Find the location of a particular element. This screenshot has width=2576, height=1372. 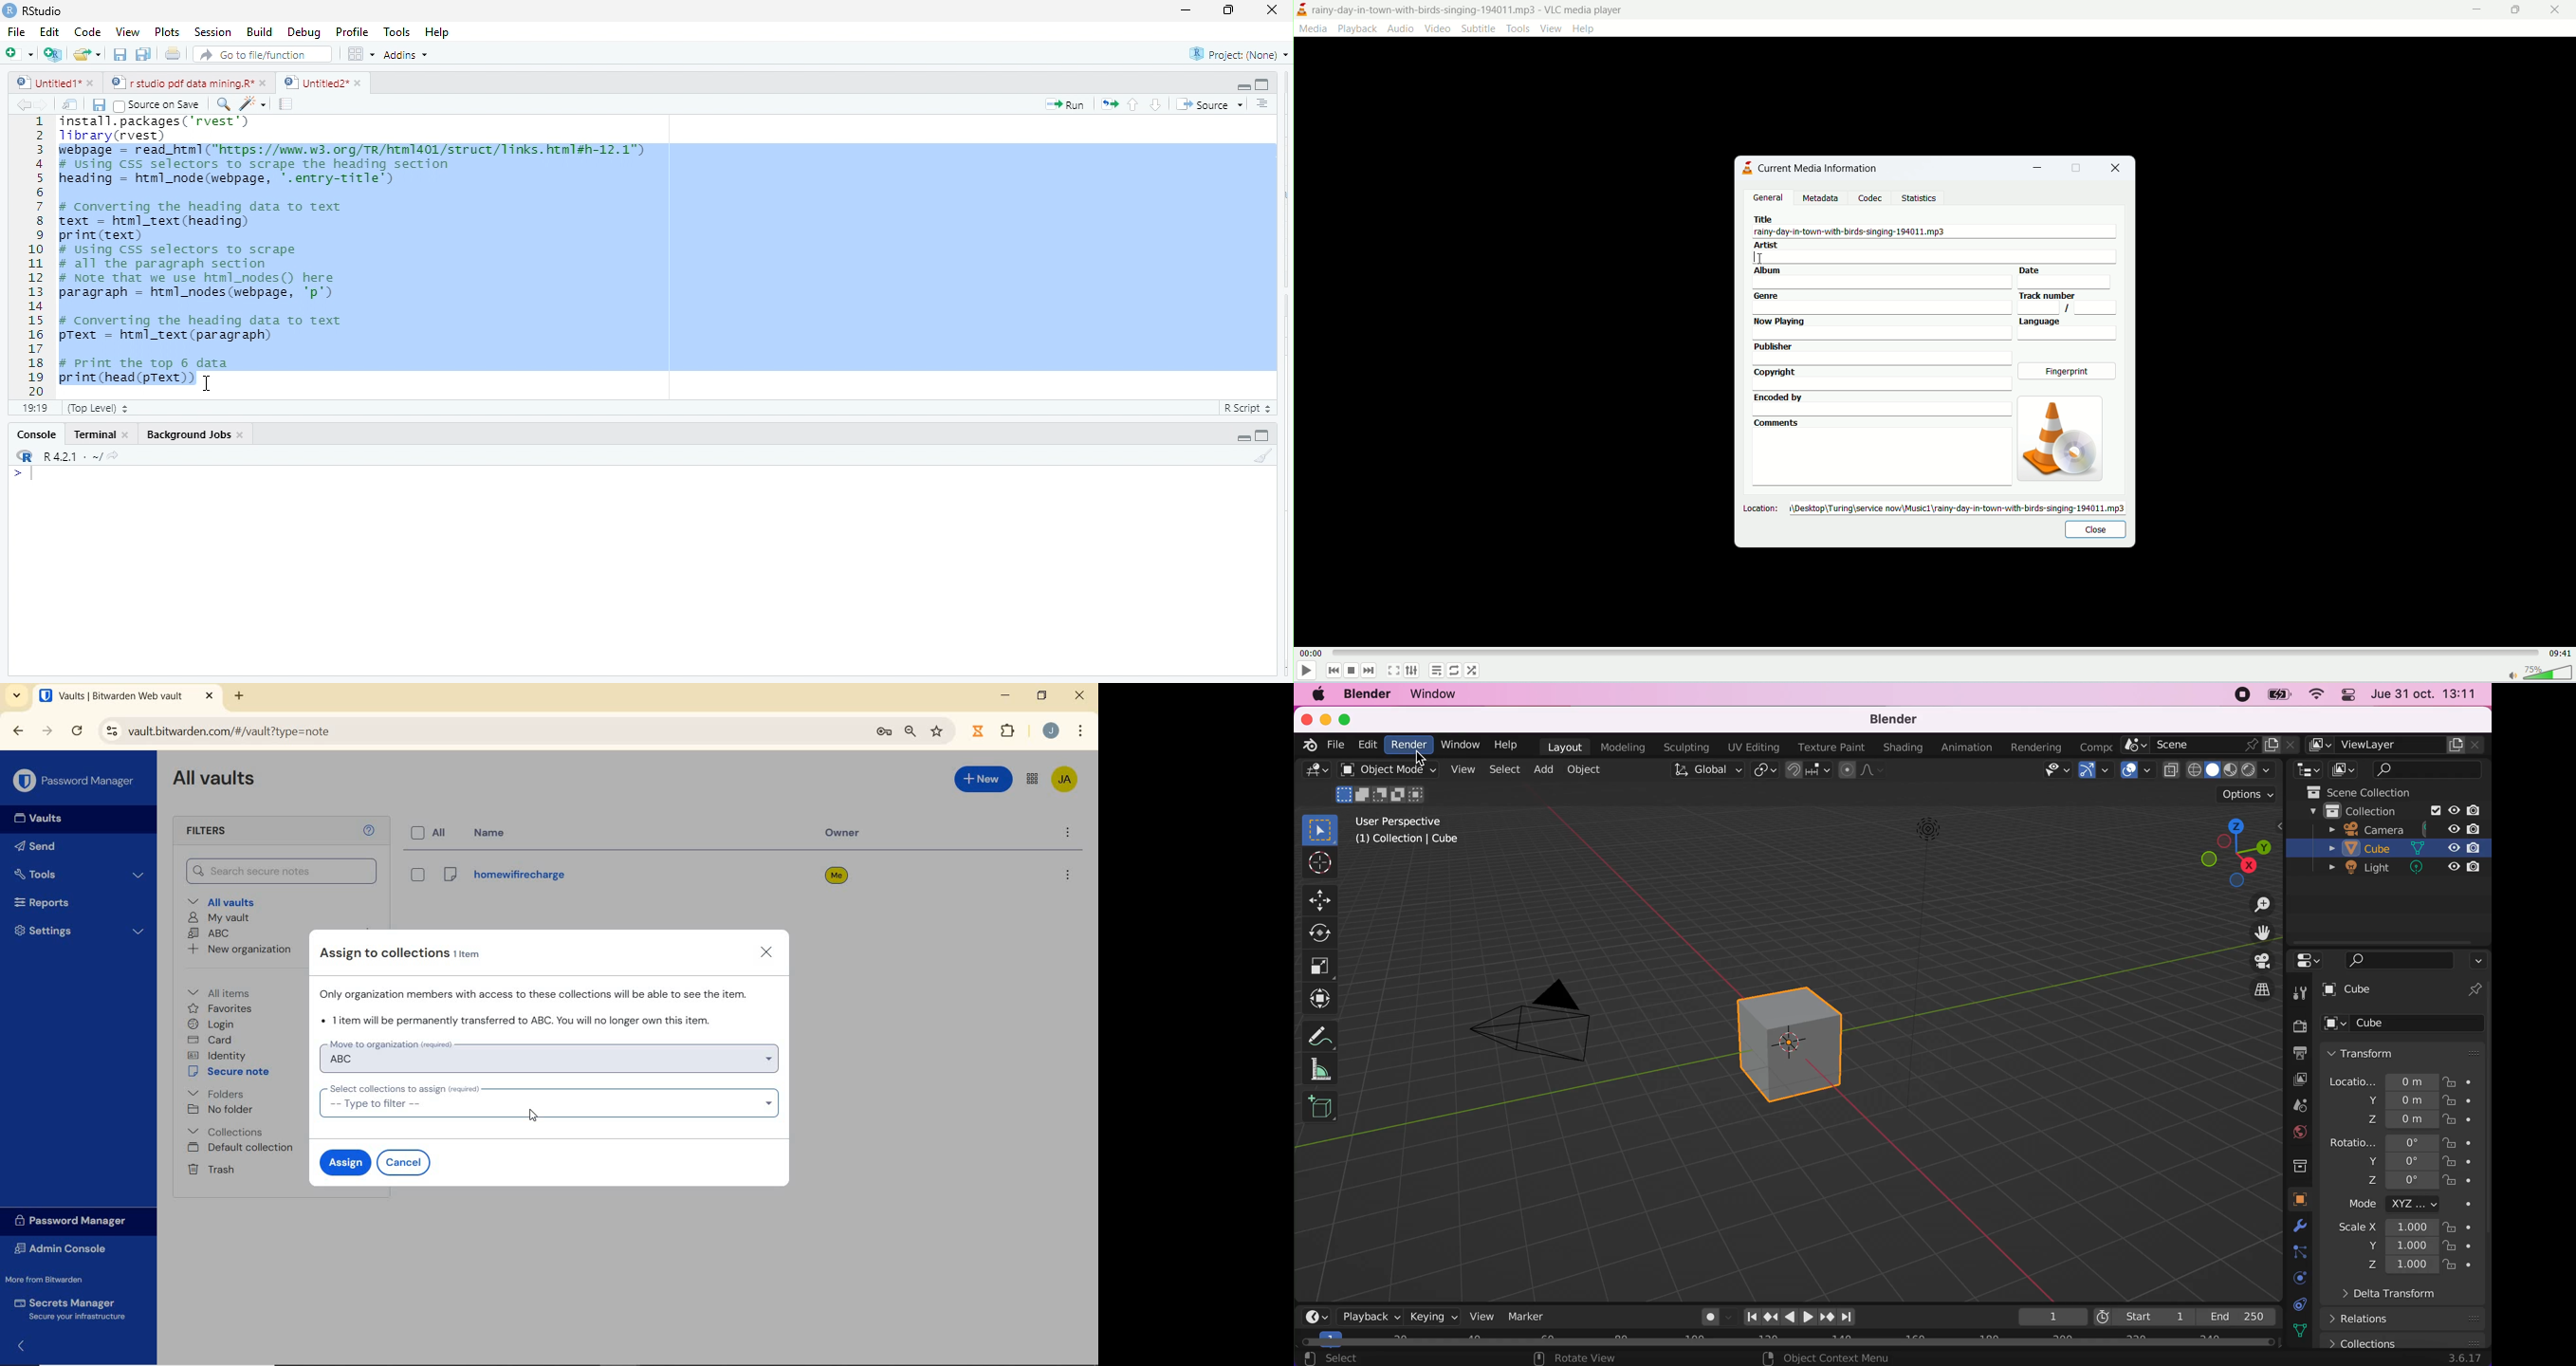

title is located at coordinates (1940, 227).